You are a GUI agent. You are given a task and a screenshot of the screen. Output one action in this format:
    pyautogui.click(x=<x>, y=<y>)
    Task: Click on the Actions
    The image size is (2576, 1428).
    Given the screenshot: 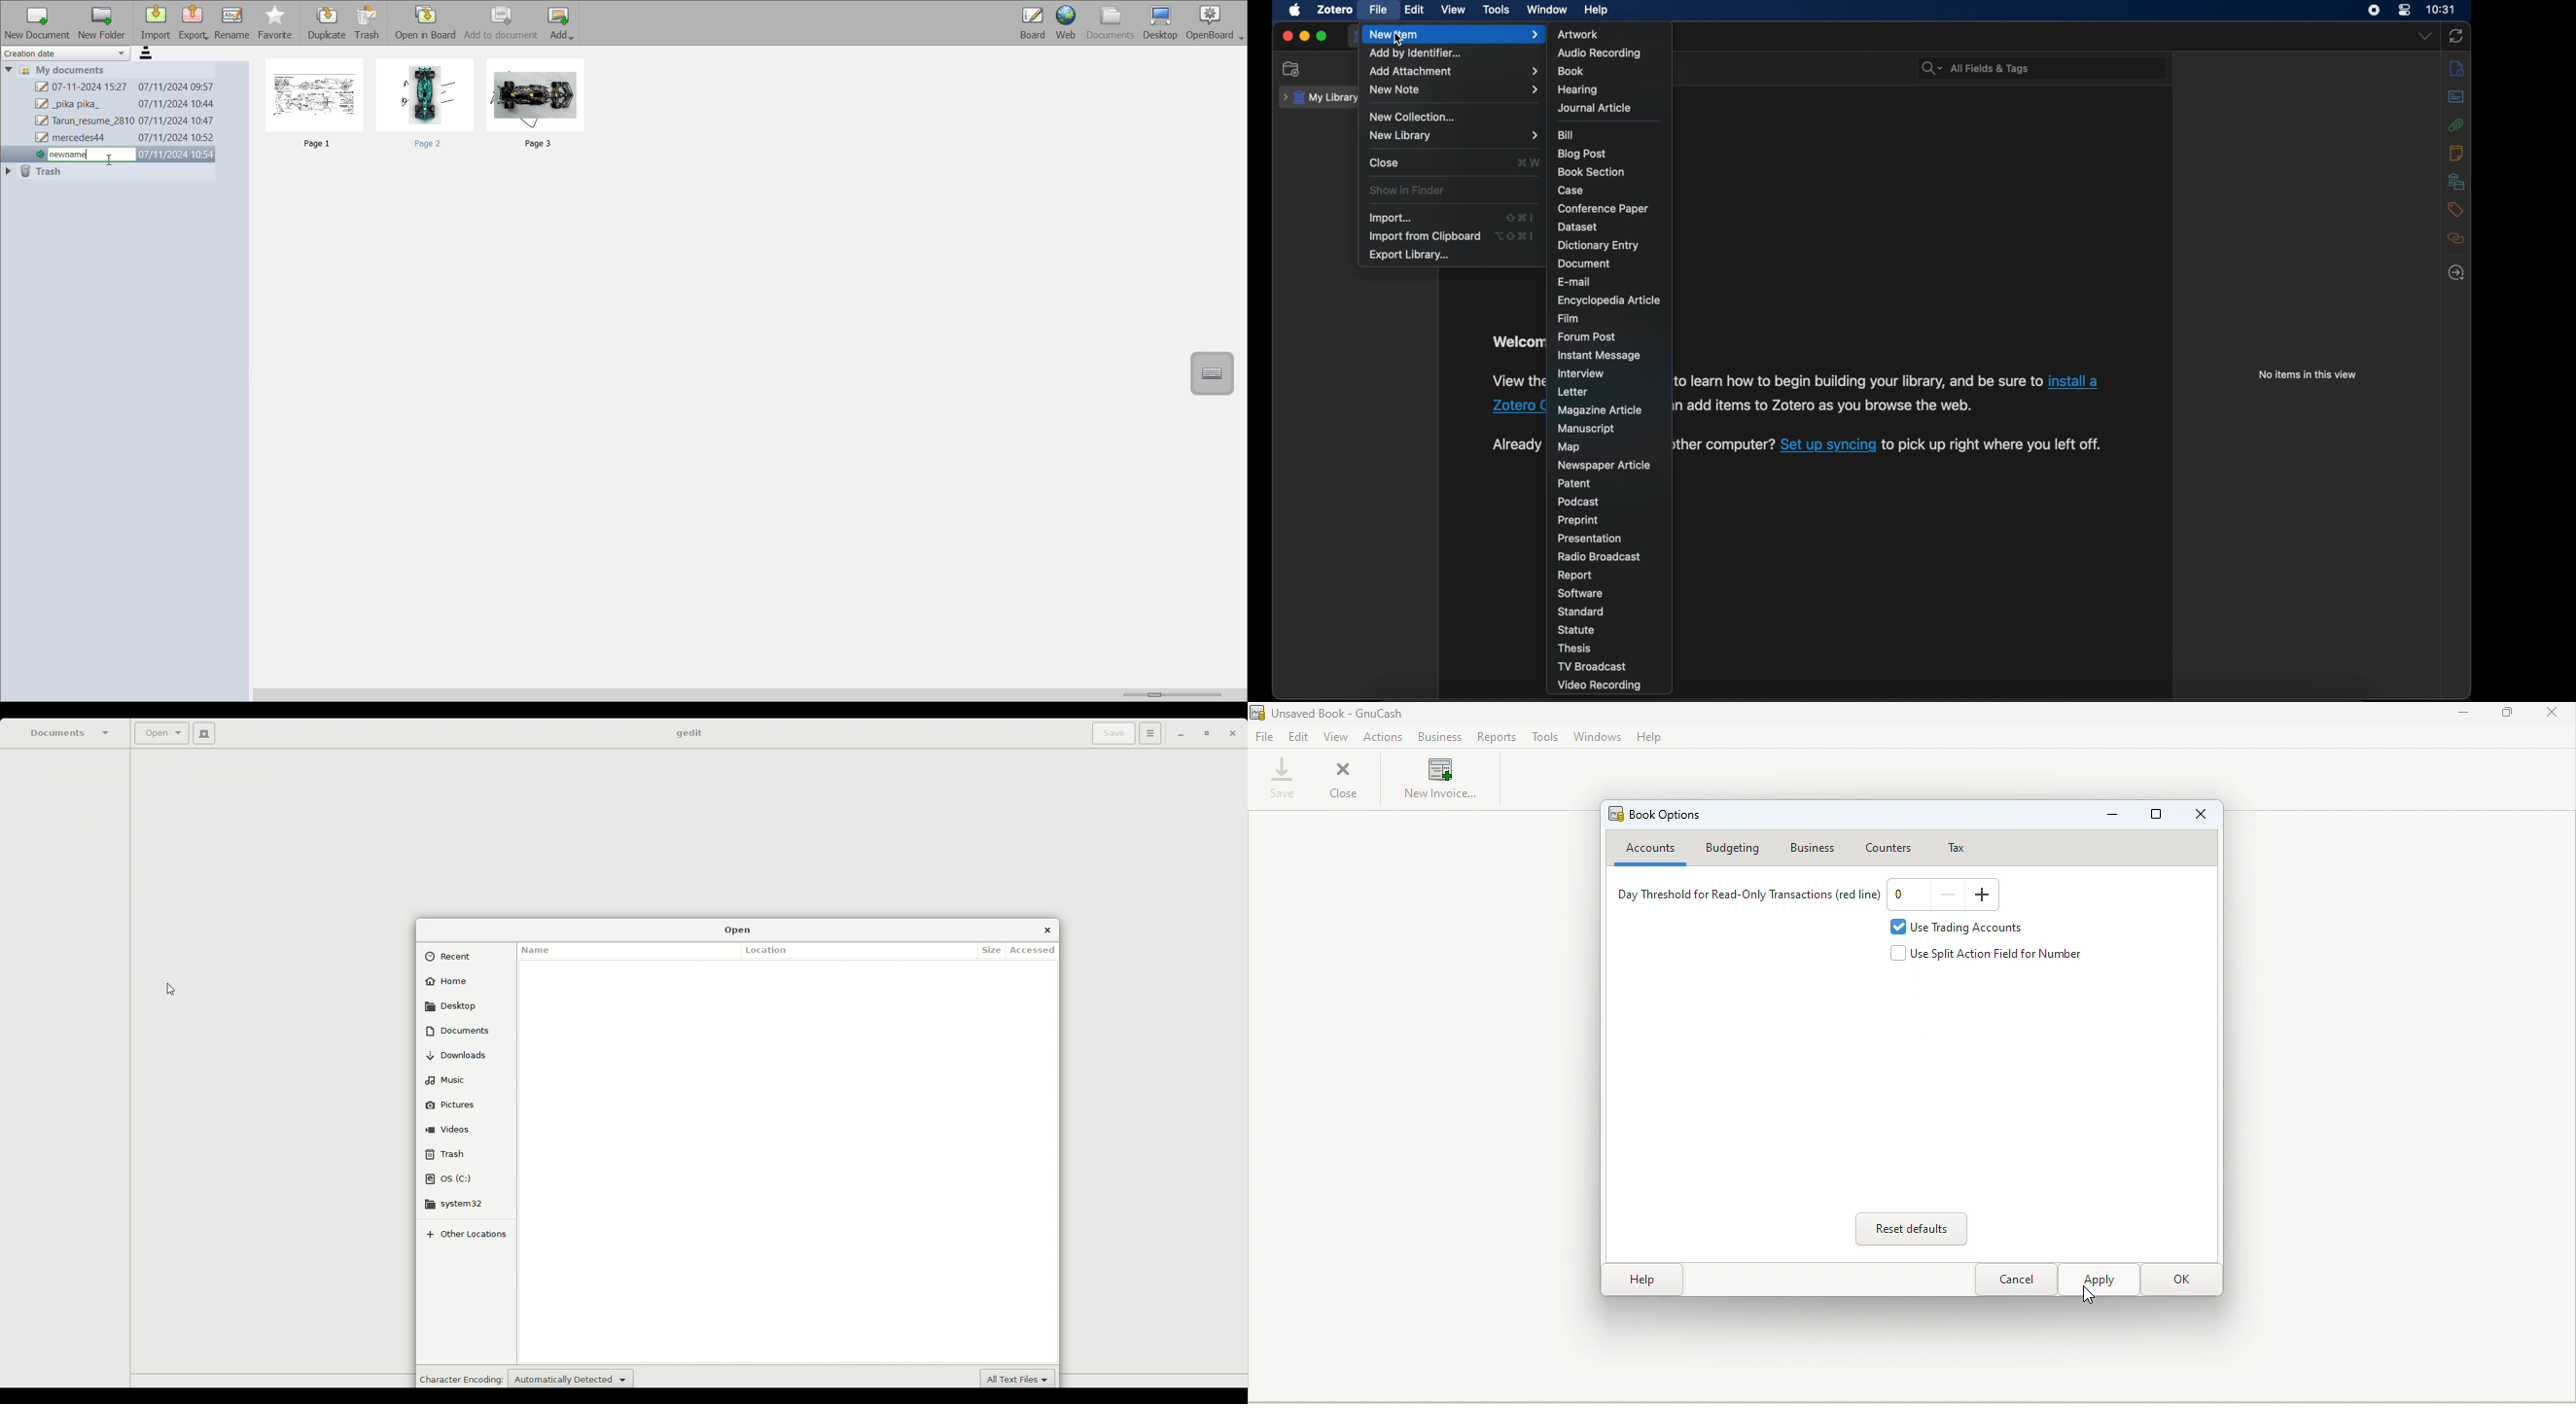 What is the action you would take?
    pyautogui.click(x=1385, y=737)
    